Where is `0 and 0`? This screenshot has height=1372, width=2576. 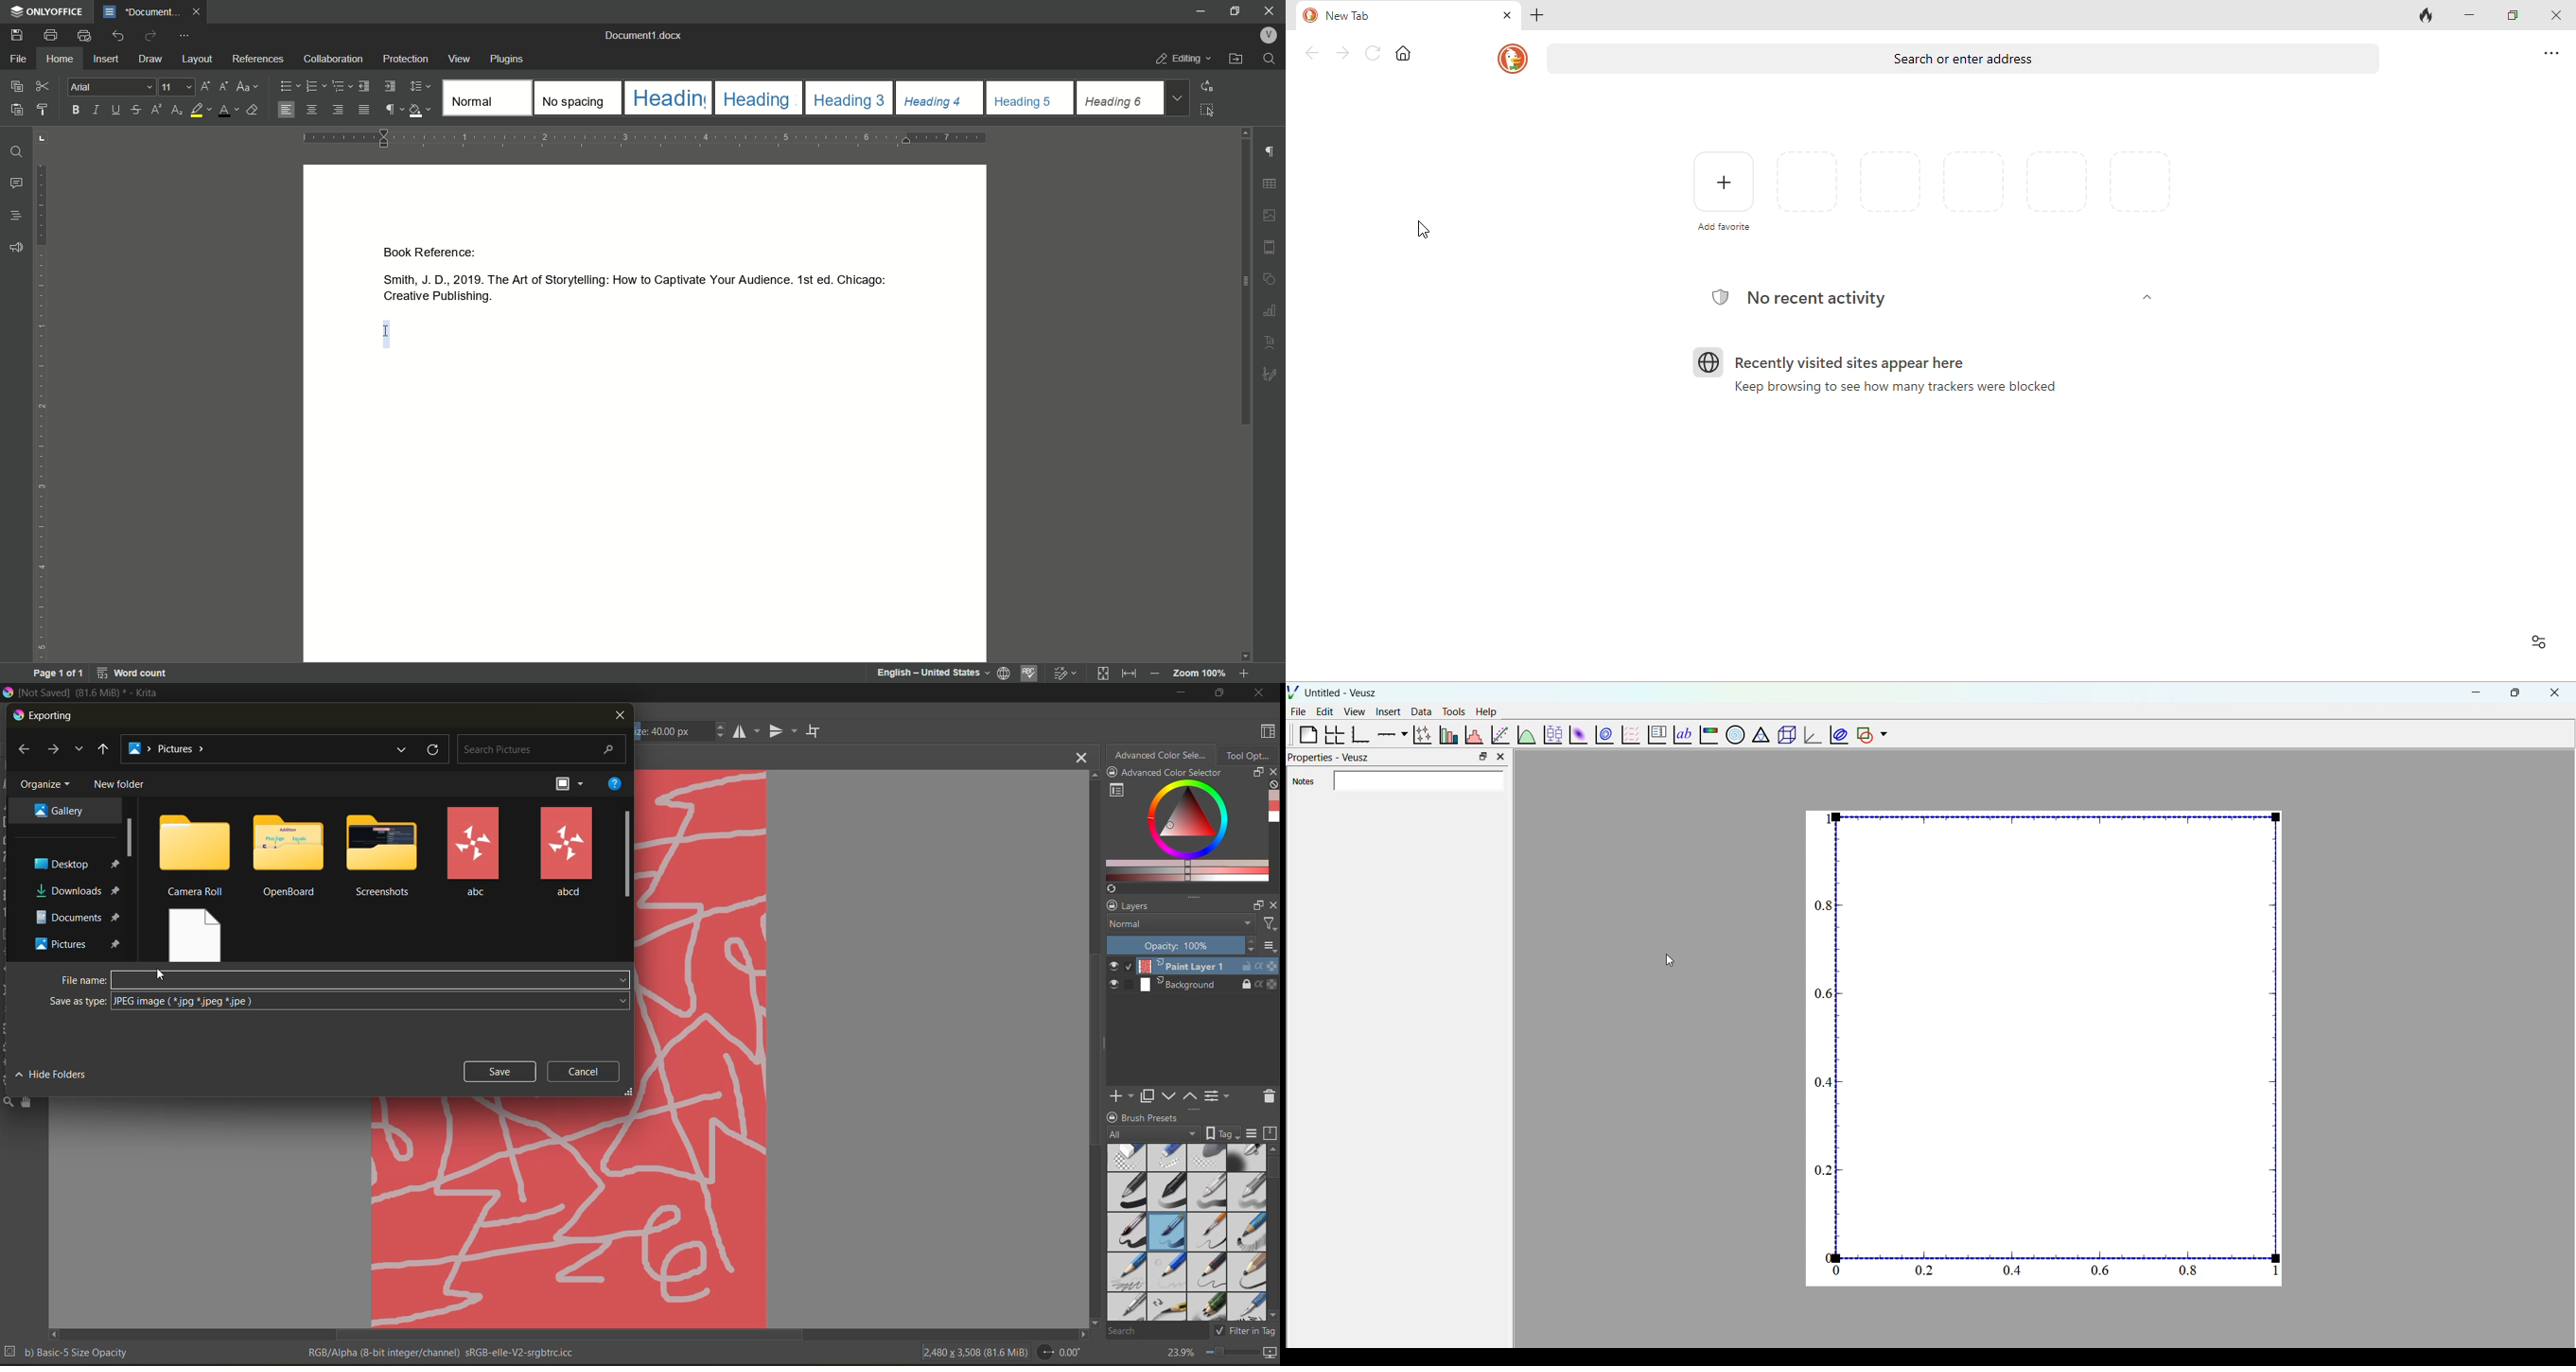 0 and 0 is located at coordinates (1833, 1265).